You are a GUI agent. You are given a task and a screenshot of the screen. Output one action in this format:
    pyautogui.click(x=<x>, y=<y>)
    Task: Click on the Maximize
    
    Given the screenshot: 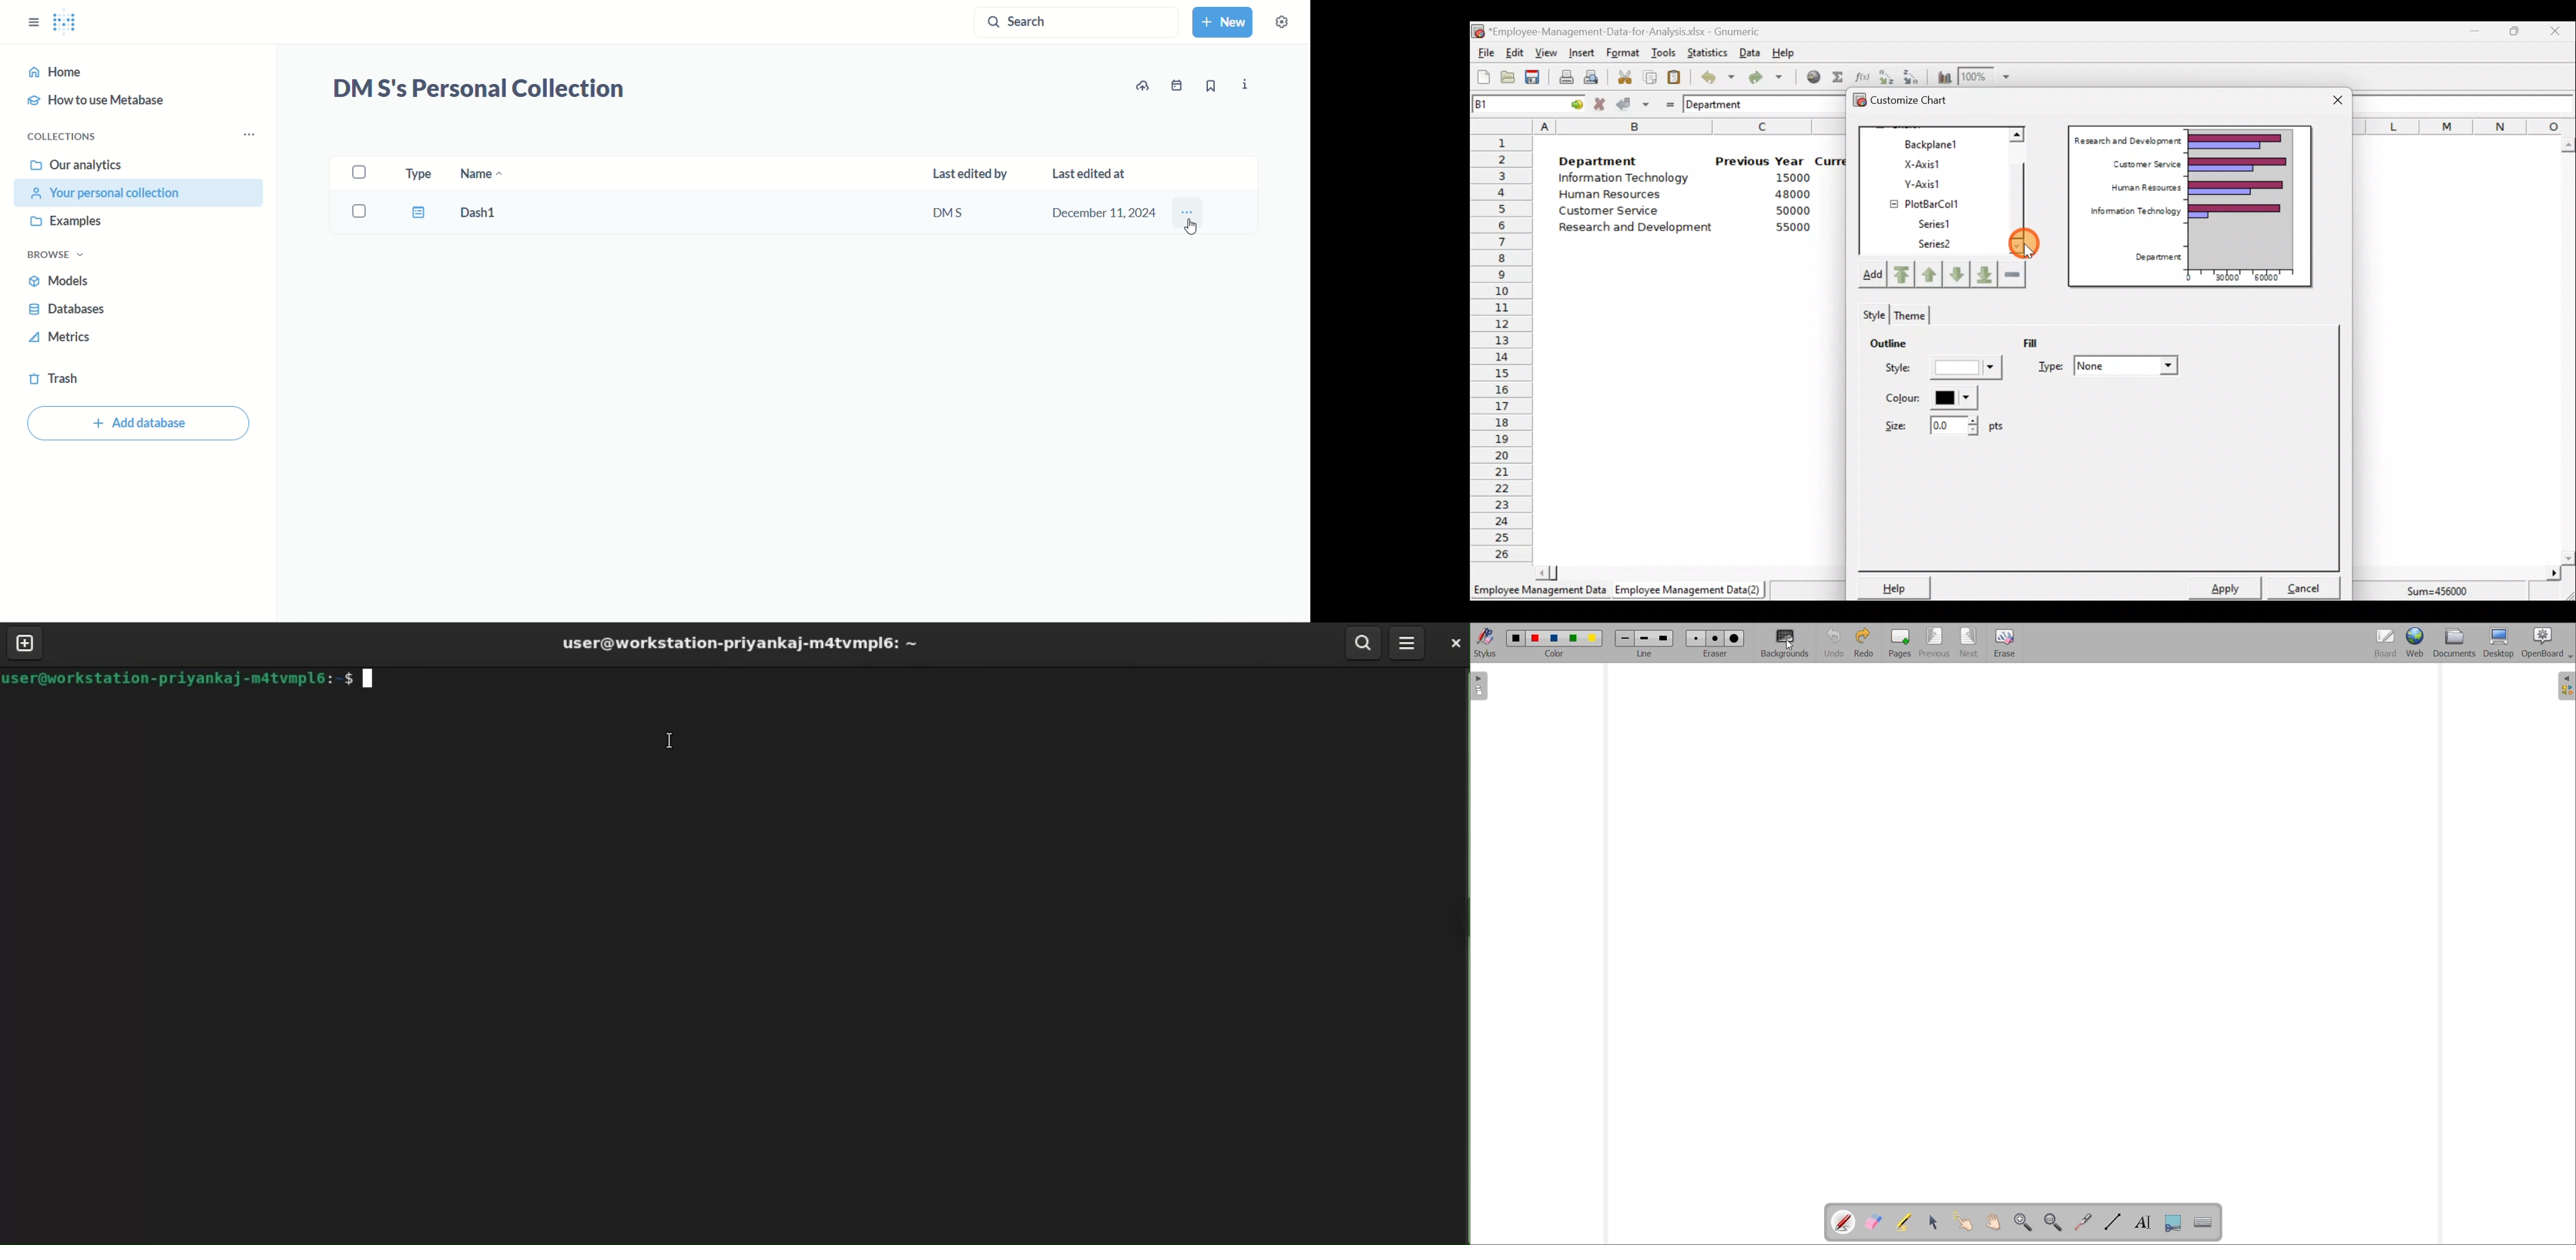 What is the action you would take?
    pyautogui.click(x=2515, y=31)
    